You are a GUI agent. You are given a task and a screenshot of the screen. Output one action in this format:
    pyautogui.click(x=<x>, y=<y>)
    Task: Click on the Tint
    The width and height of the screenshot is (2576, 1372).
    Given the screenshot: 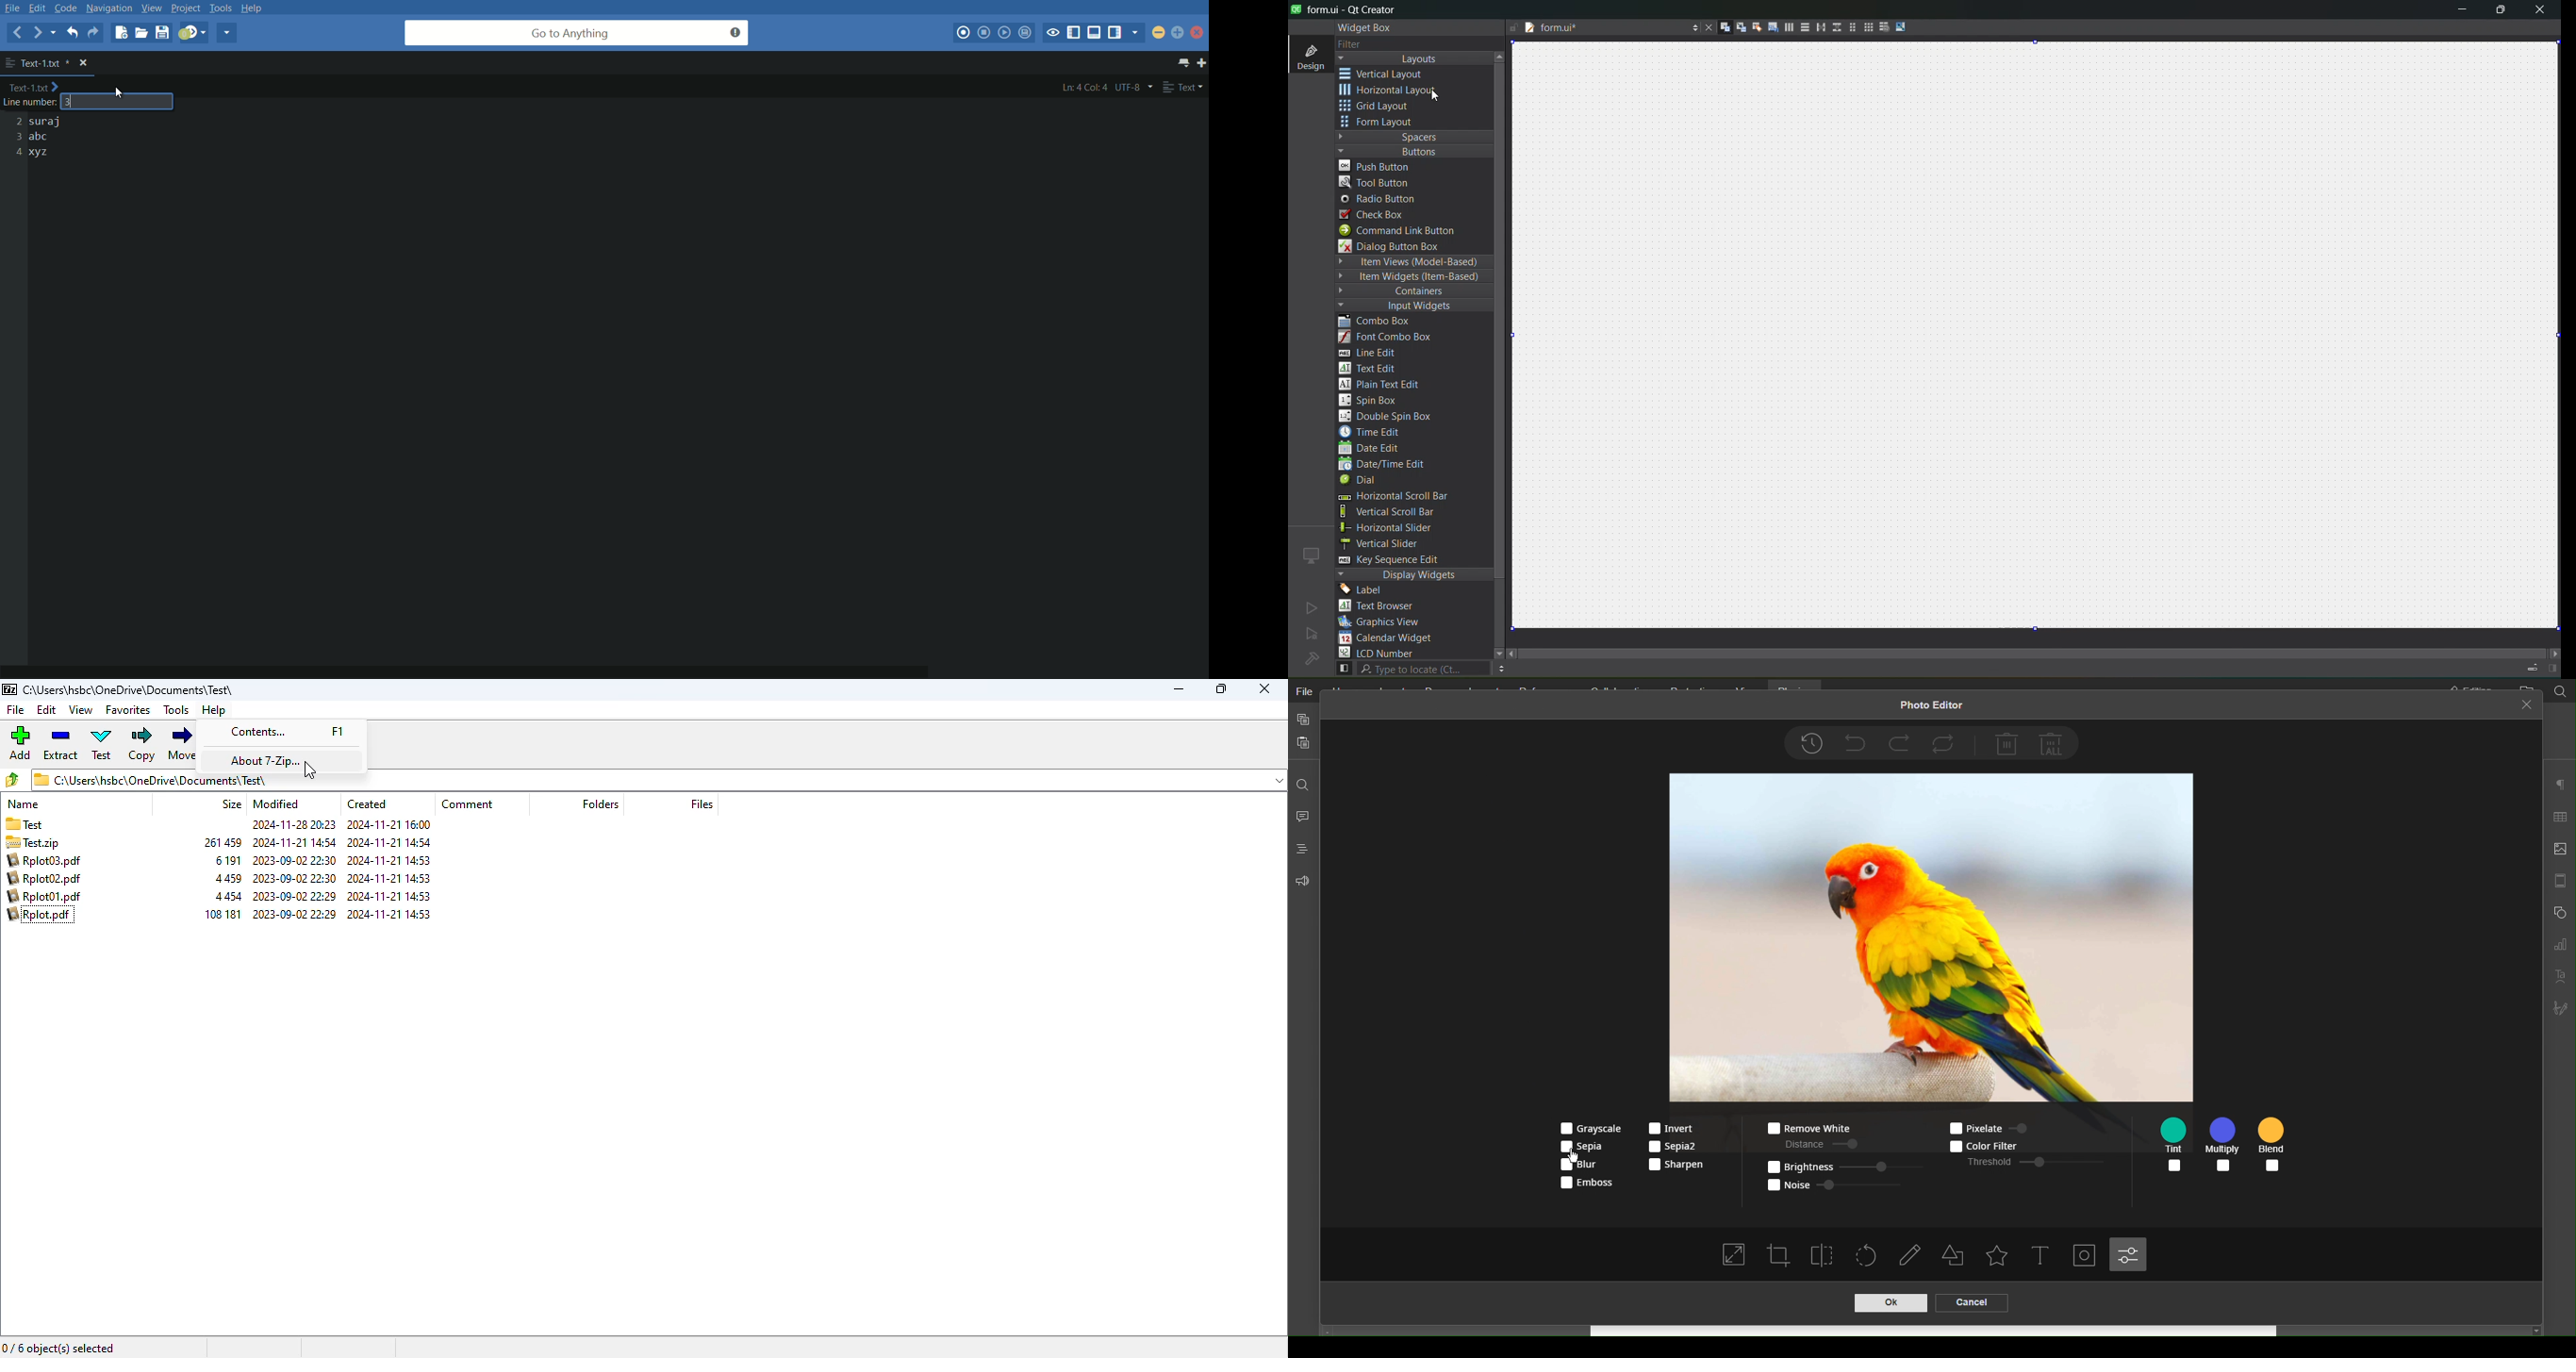 What is the action you would take?
    pyautogui.click(x=2177, y=1146)
    